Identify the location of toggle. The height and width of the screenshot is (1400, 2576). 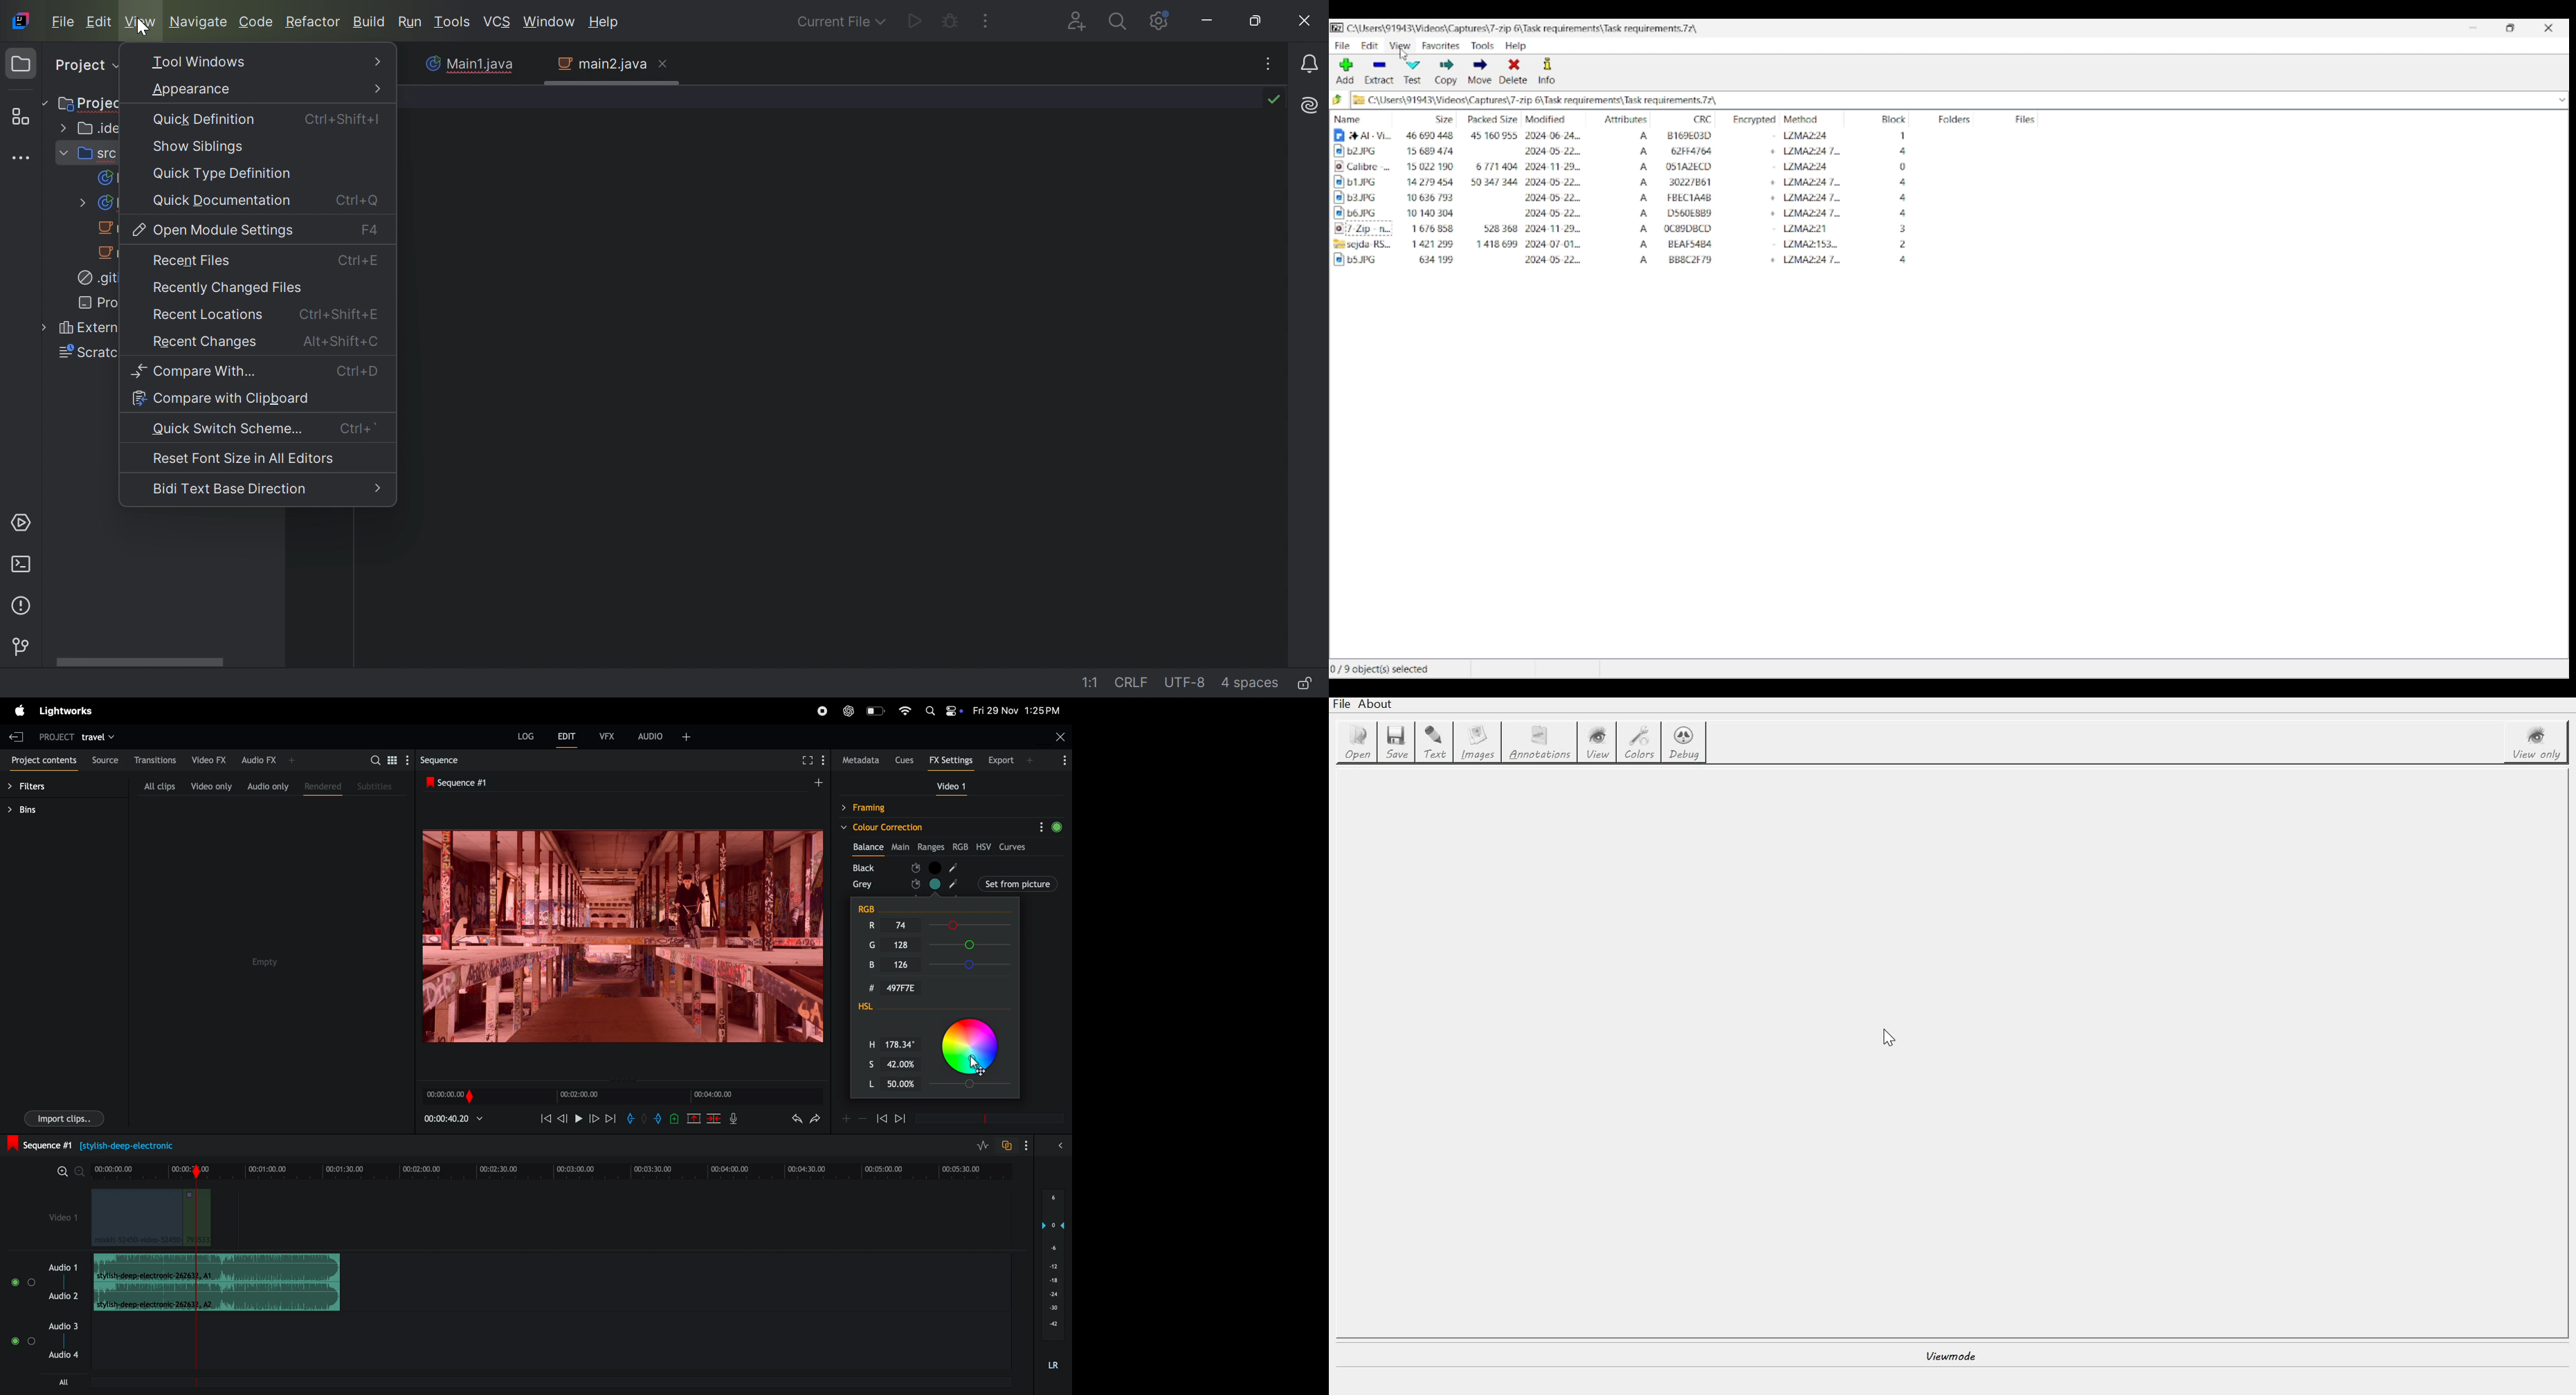
(32, 1283).